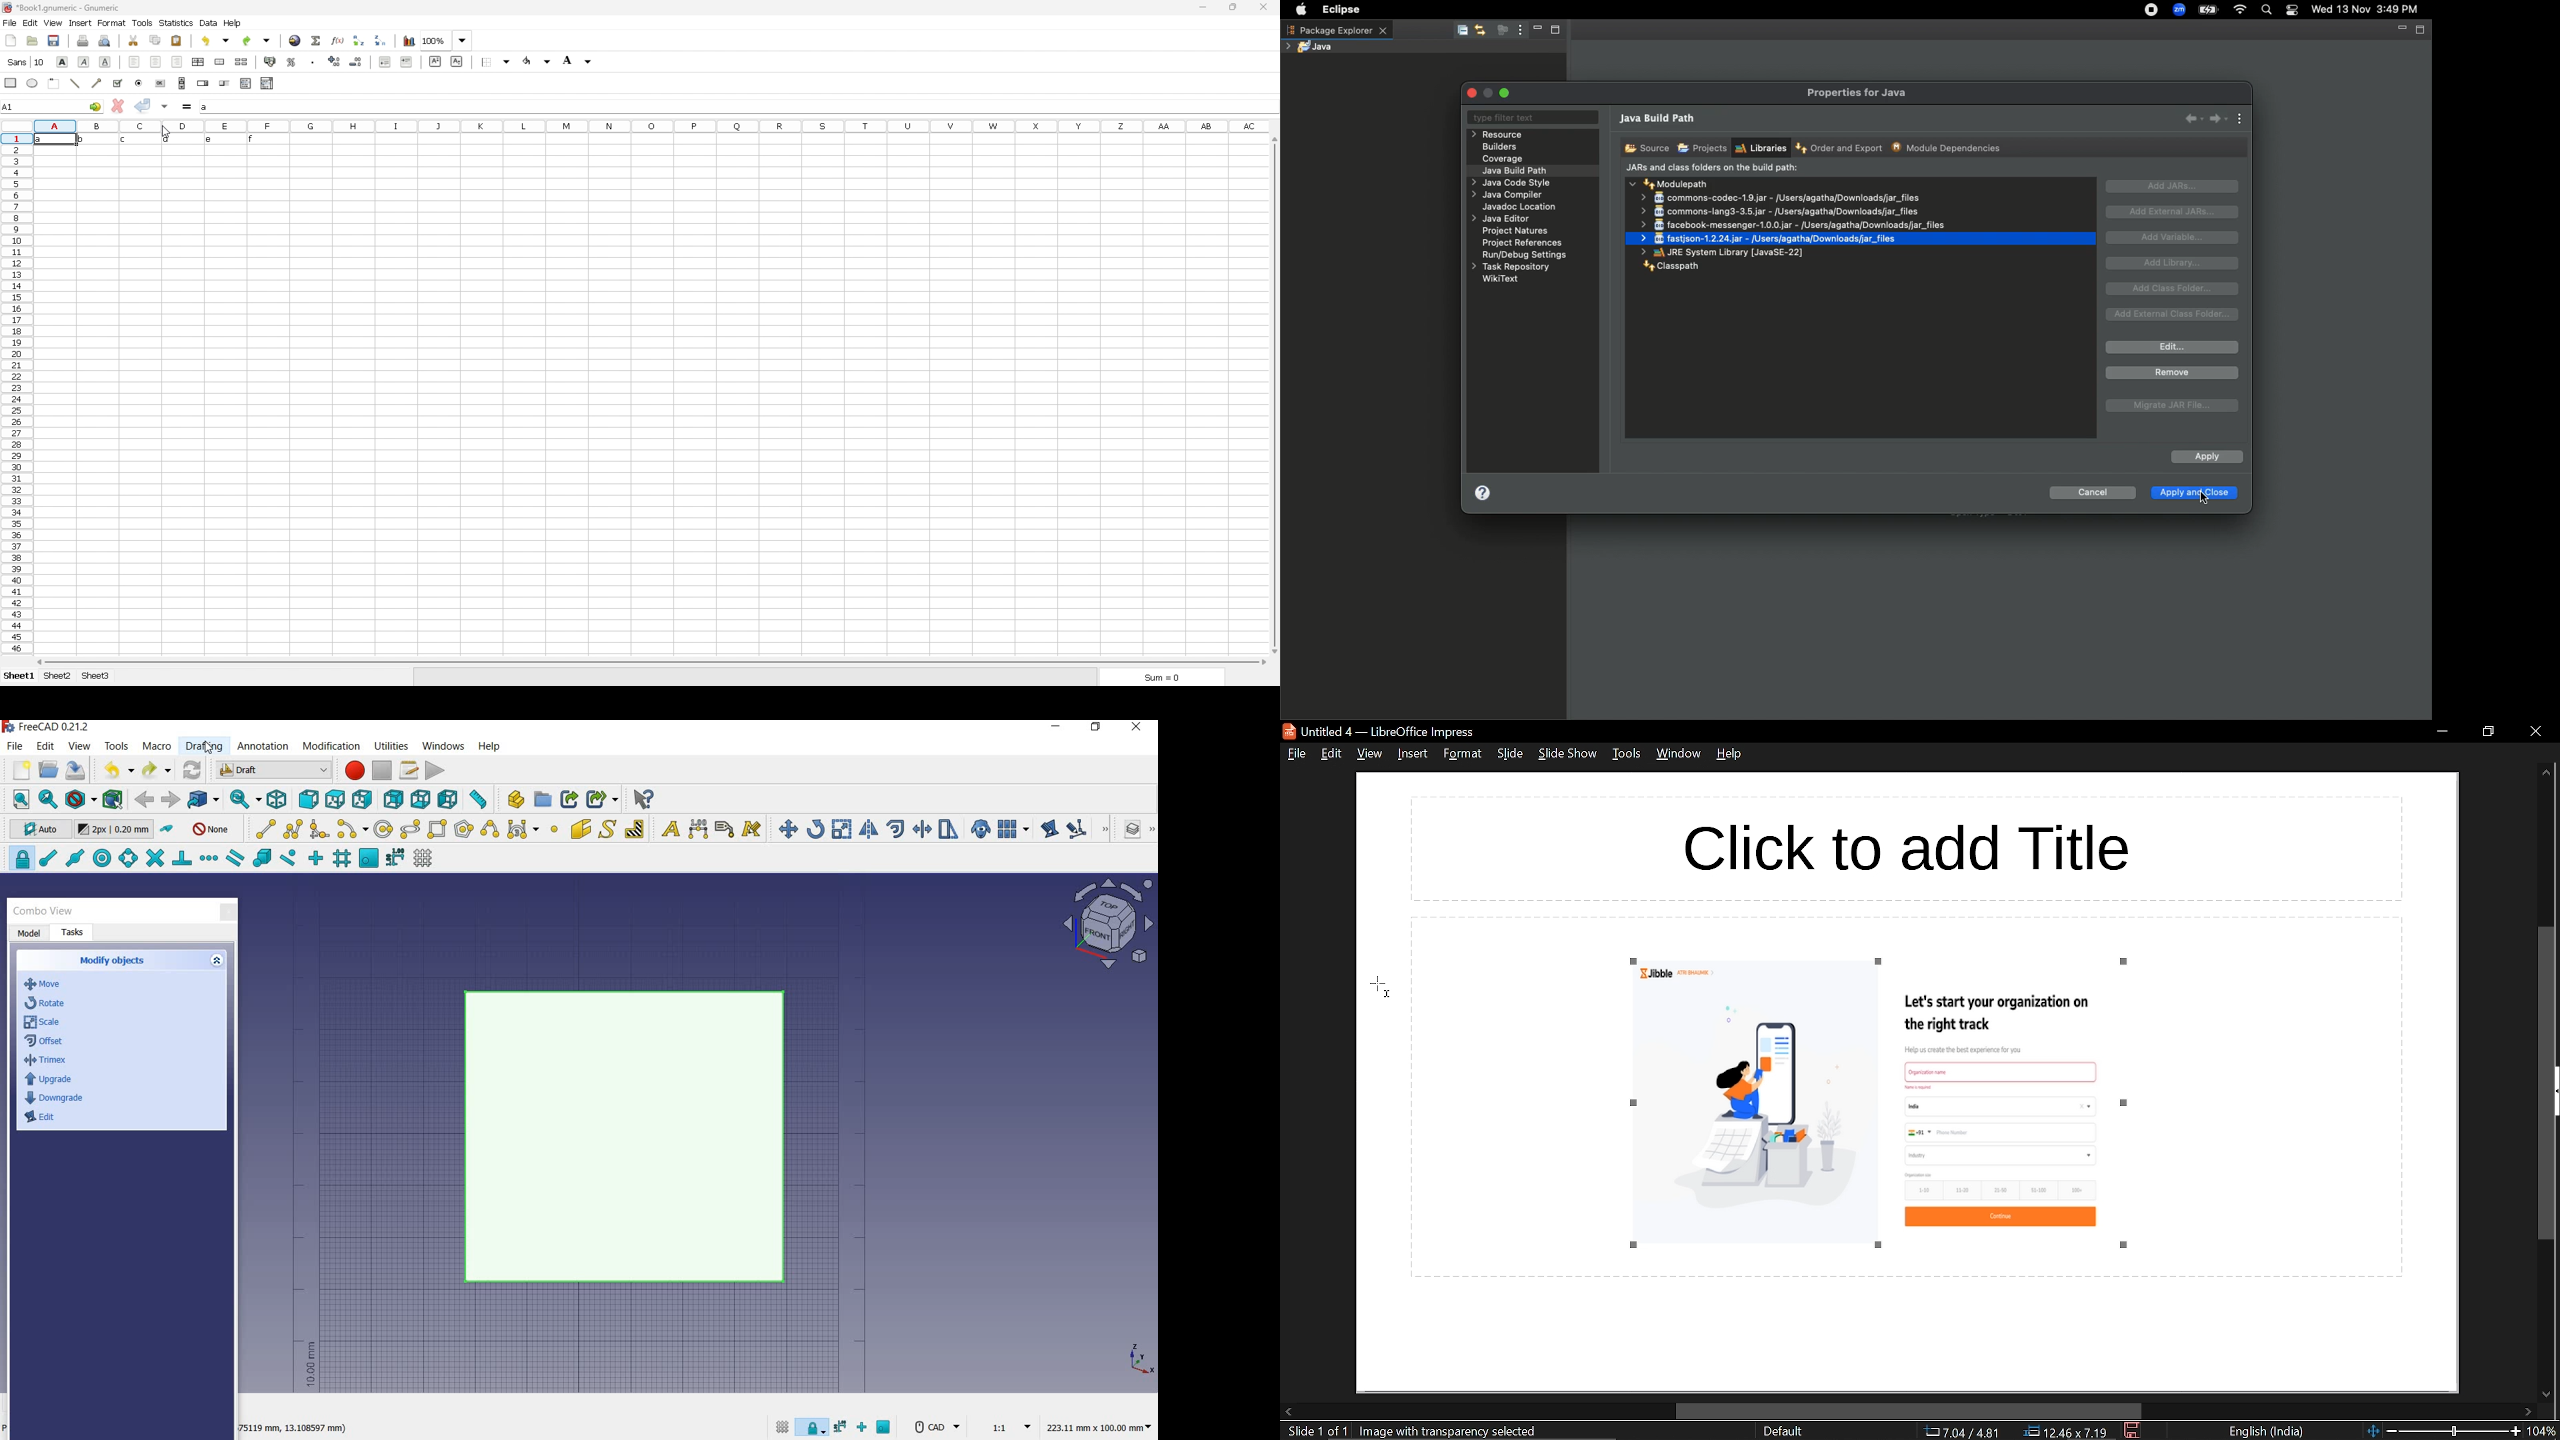  I want to click on forward, so click(170, 800).